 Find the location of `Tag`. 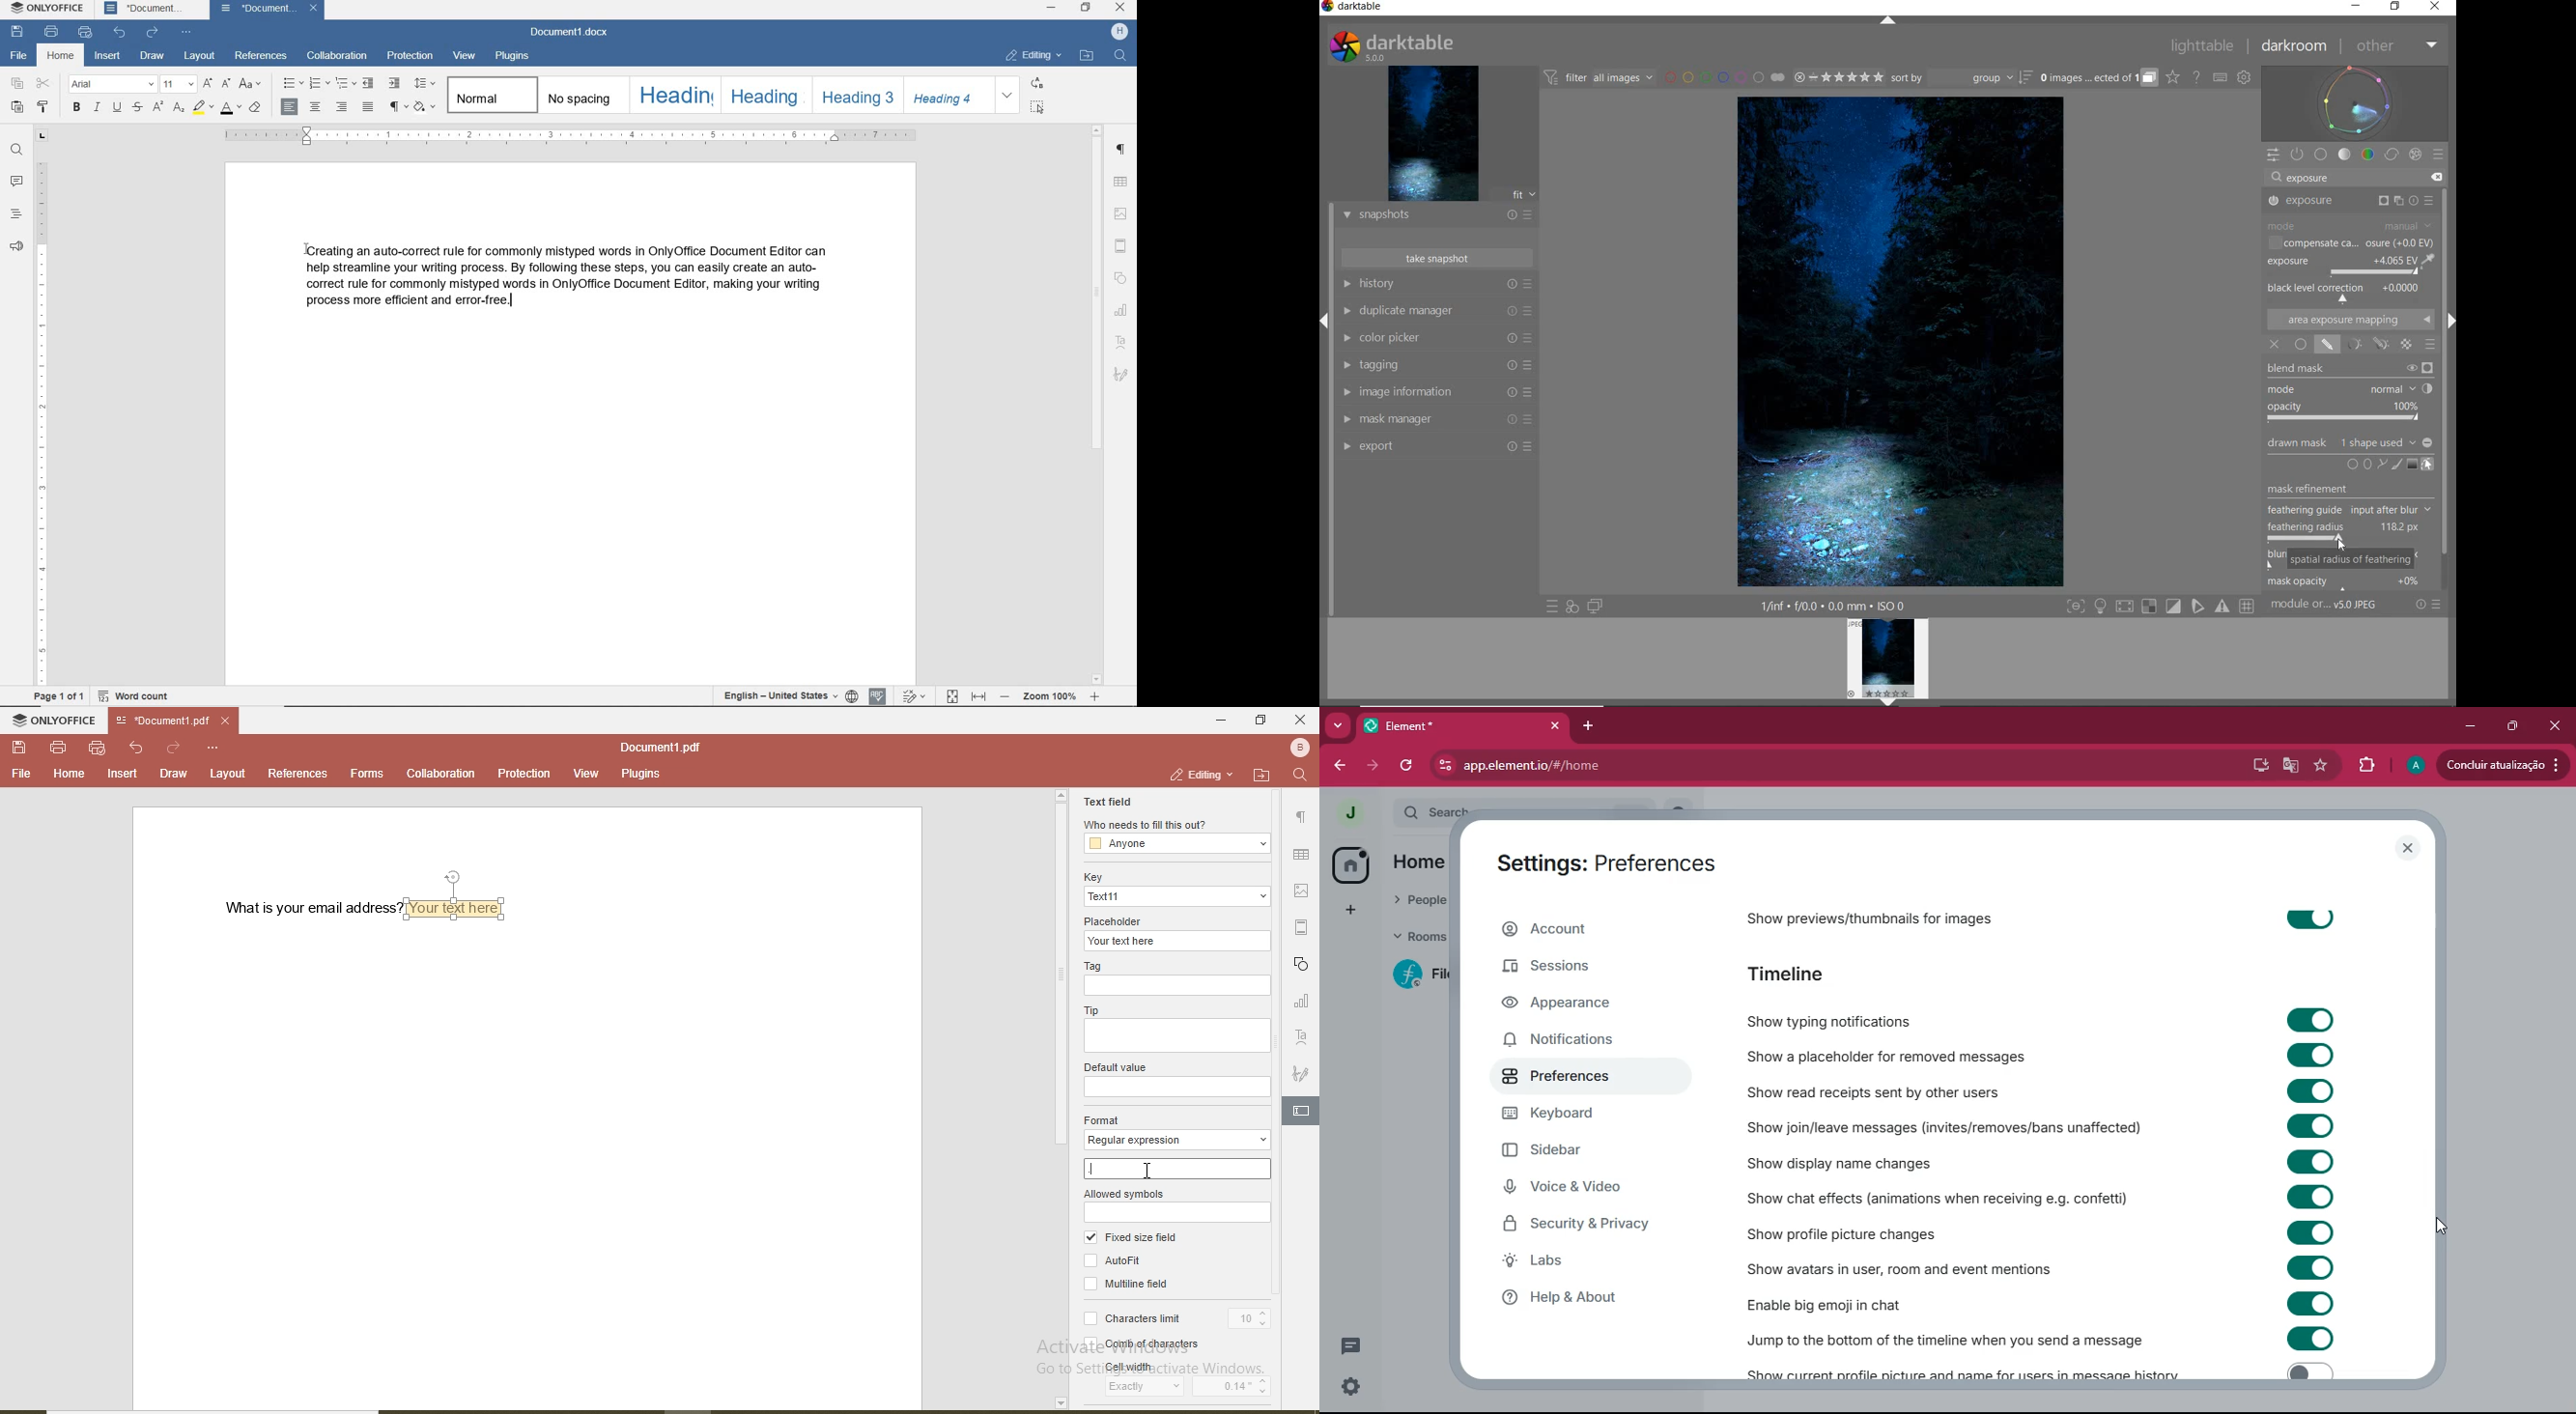

Tag is located at coordinates (1097, 965).